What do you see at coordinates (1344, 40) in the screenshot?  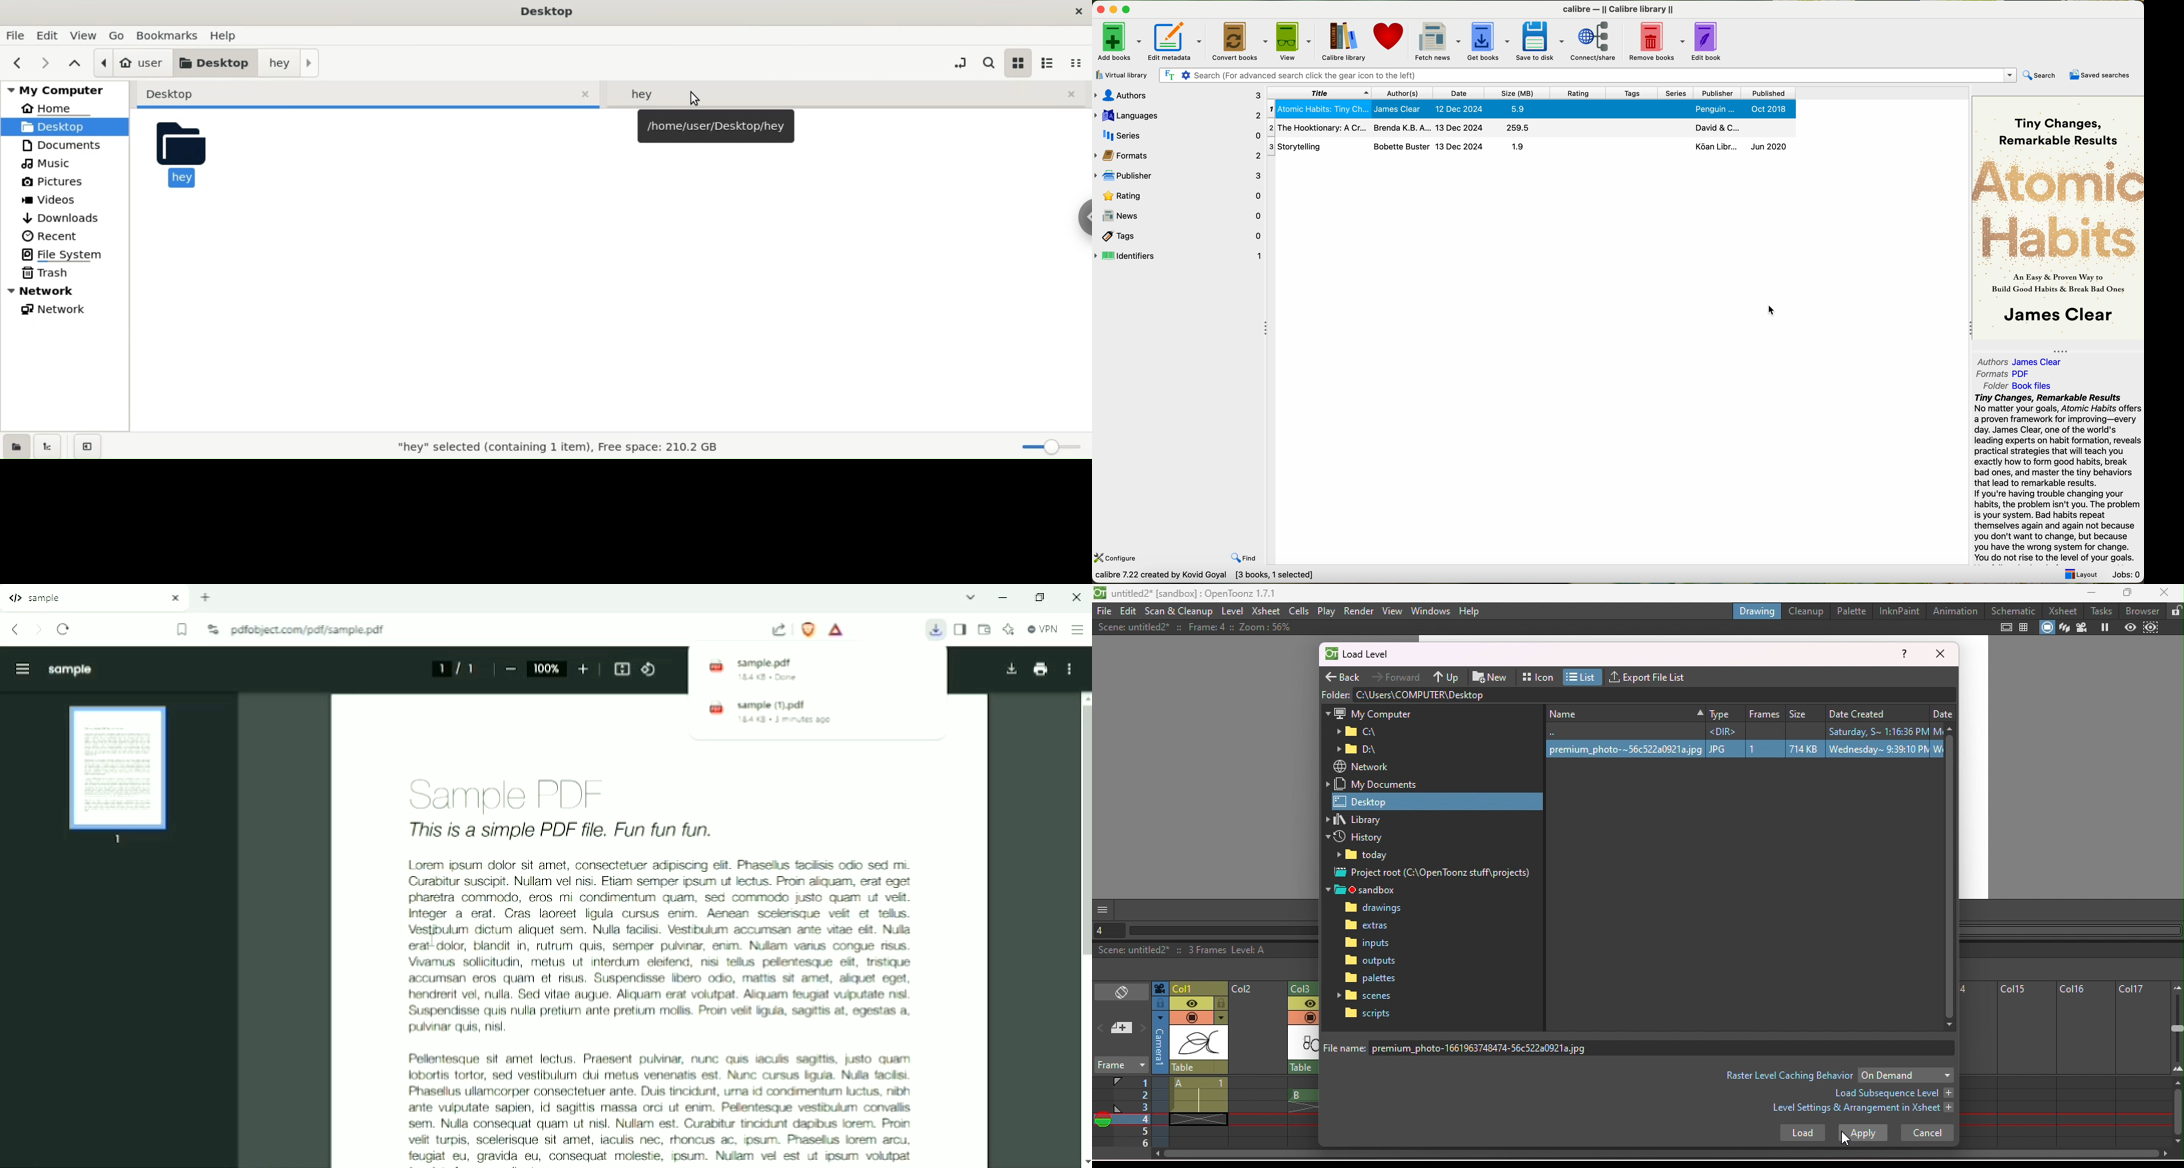 I see `Caliber Library` at bounding box center [1344, 40].